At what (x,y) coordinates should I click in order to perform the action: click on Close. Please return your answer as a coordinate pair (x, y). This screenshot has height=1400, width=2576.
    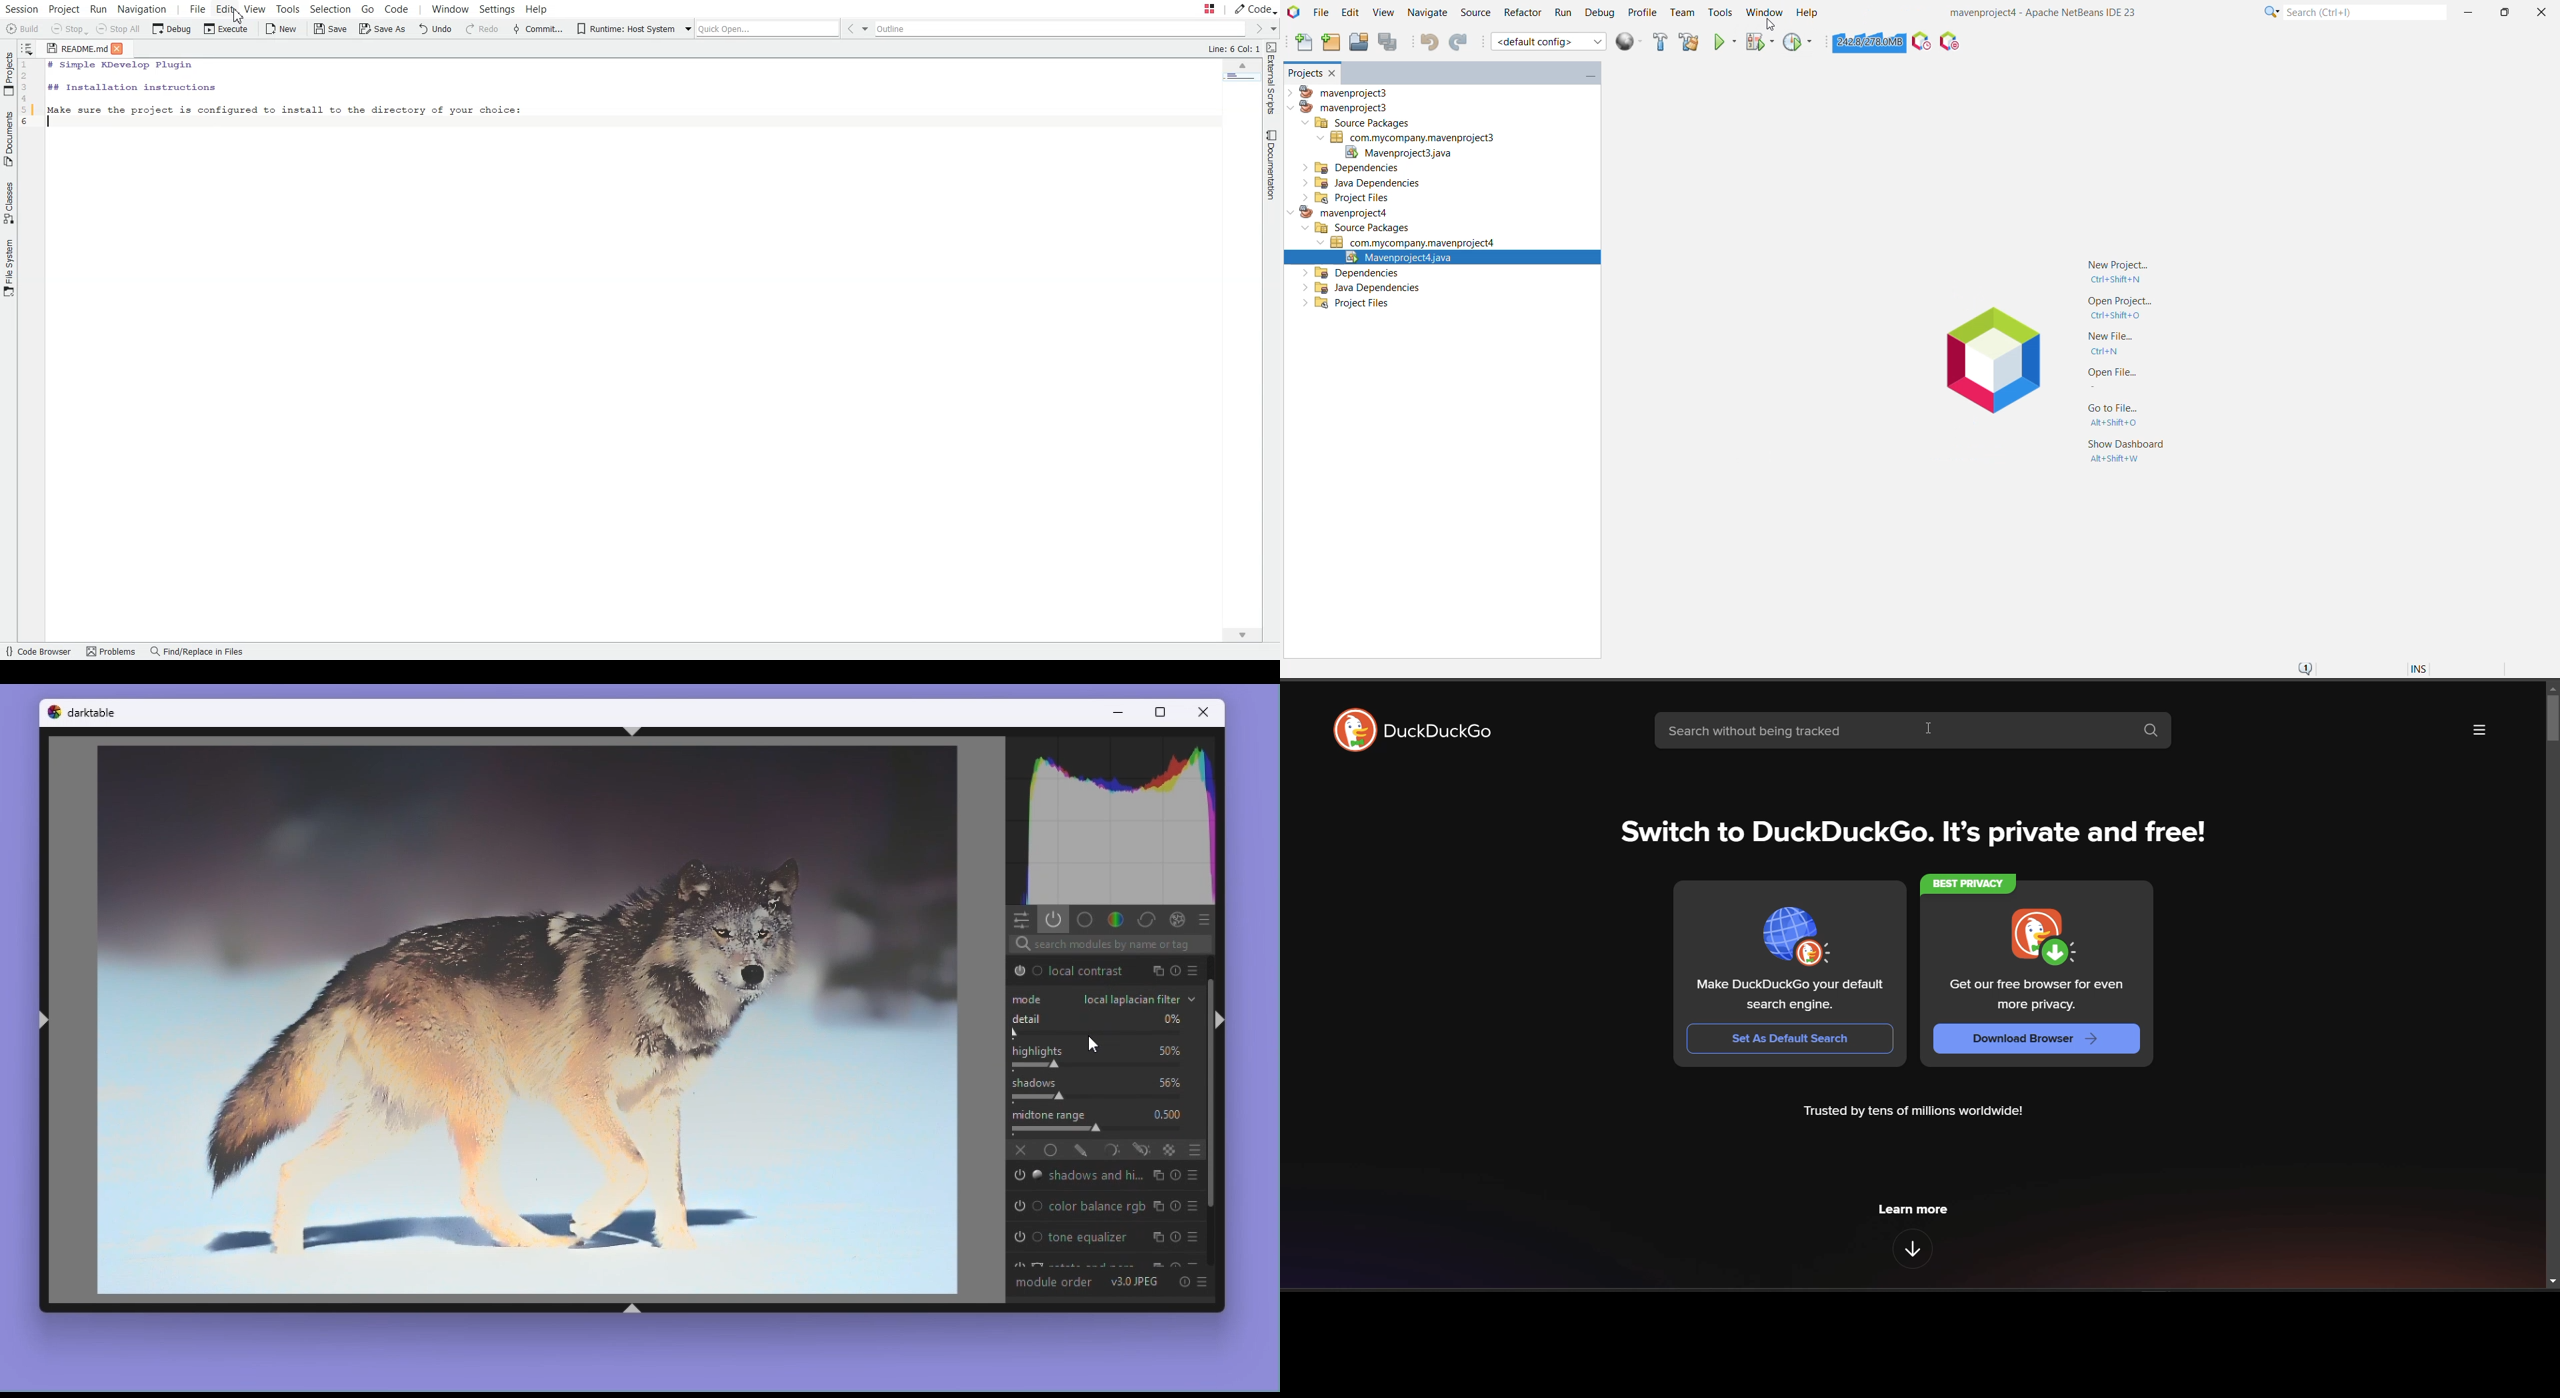
    Looking at the image, I should click on (1204, 713).